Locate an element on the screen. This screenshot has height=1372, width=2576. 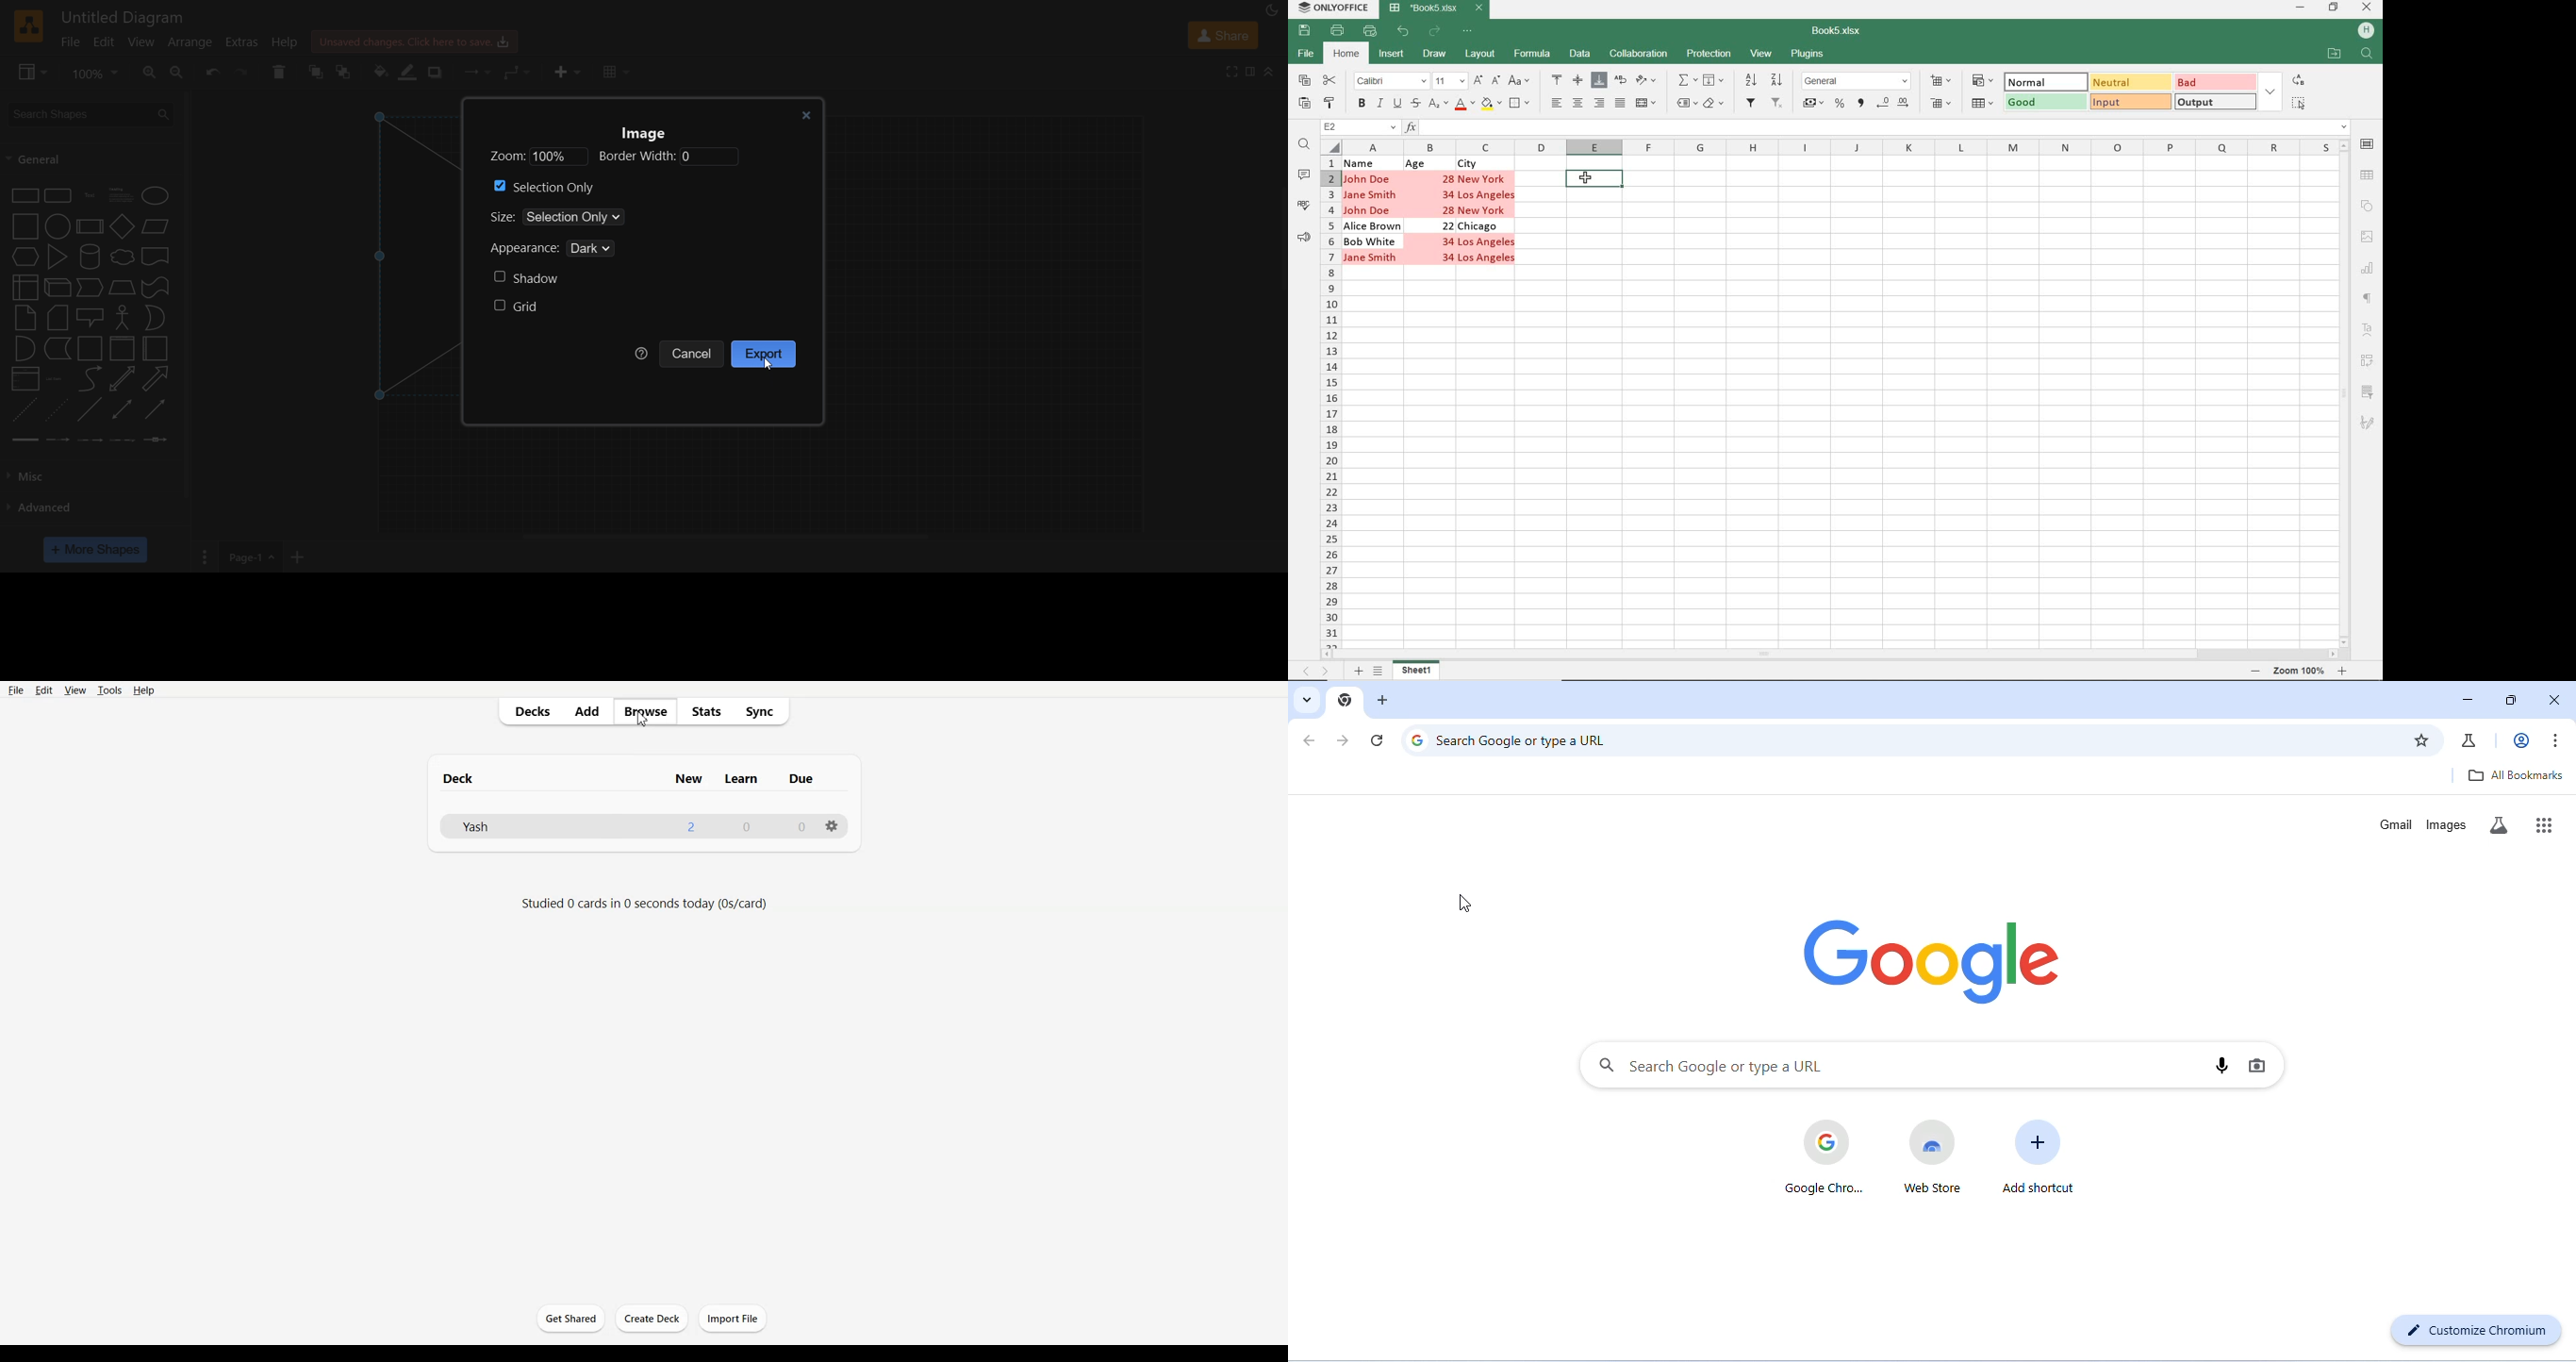
size is located at coordinates (590, 218).